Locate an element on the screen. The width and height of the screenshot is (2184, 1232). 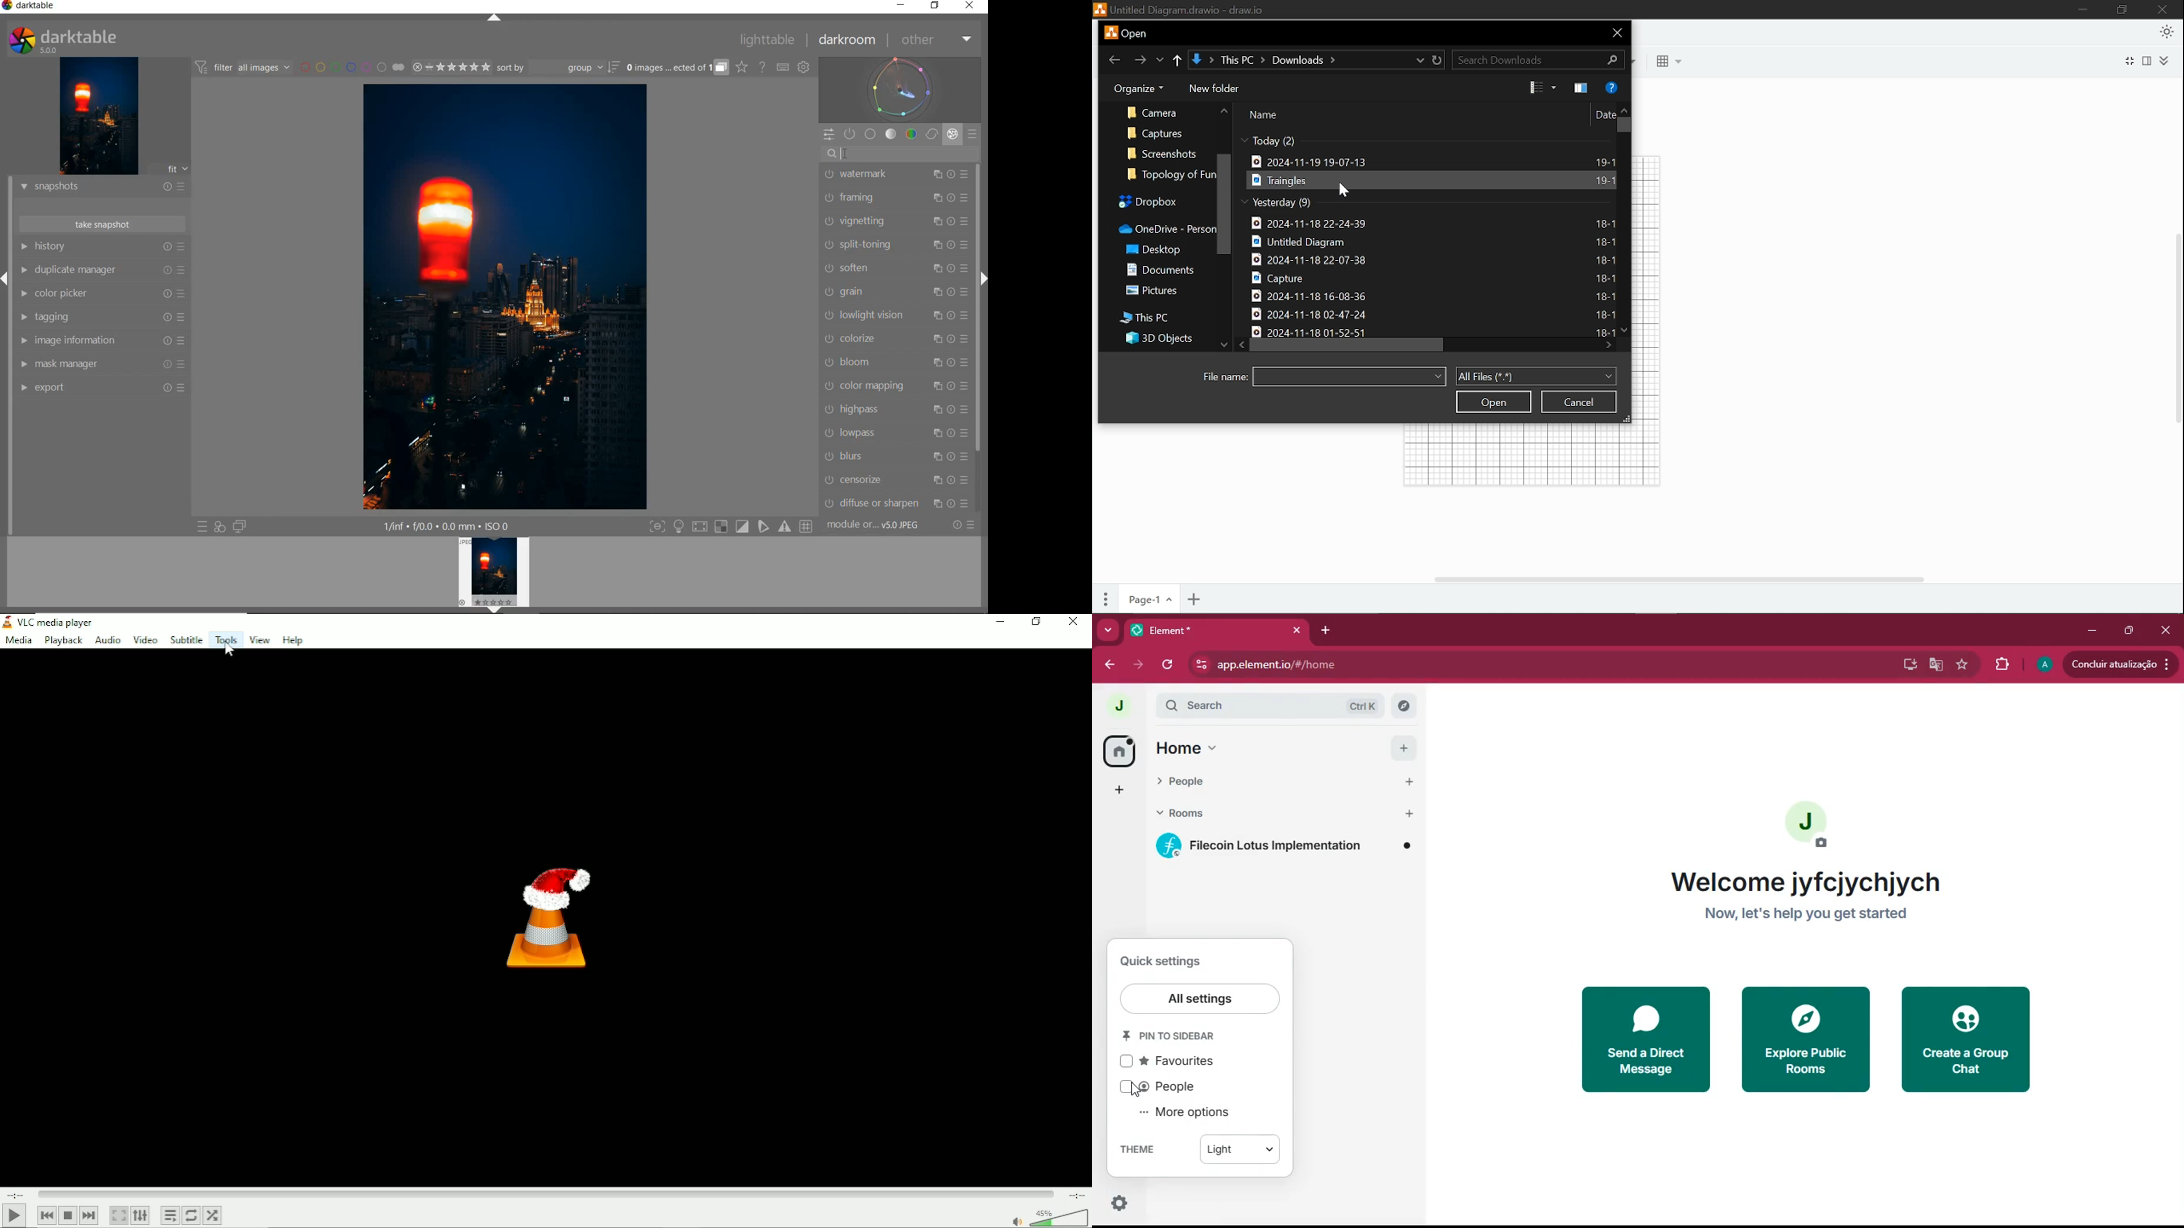
New folder is located at coordinates (1213, 89).